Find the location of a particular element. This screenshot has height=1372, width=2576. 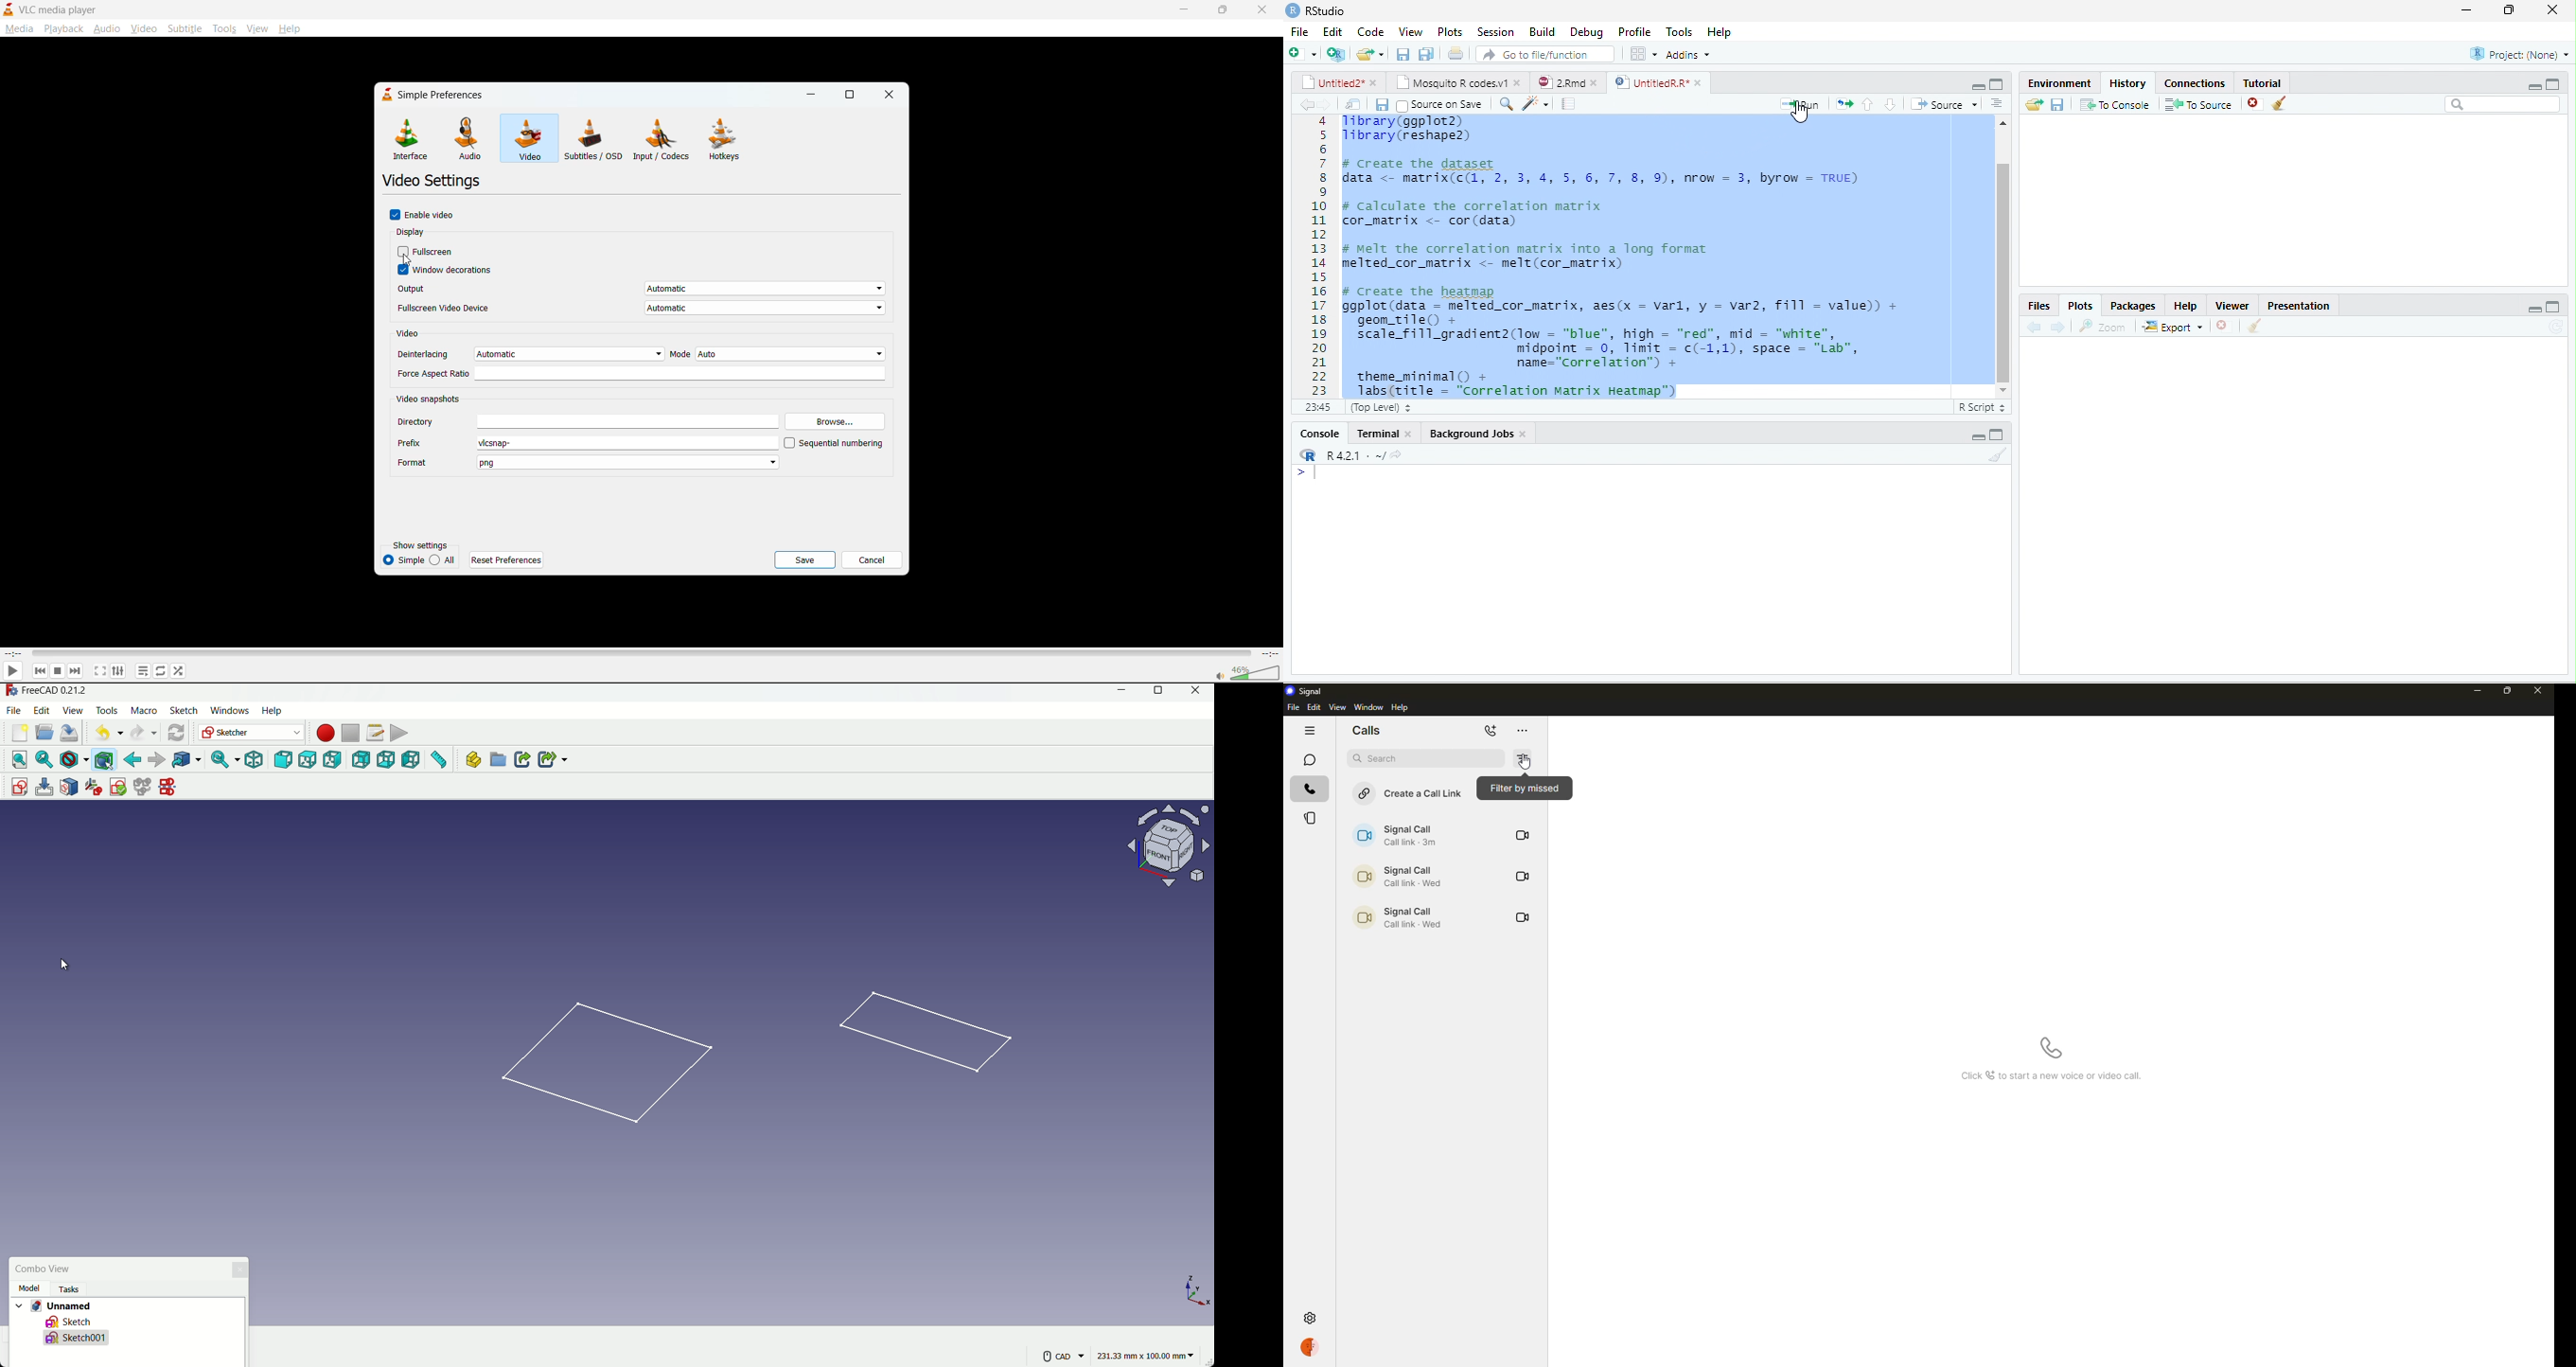

close is located at coordinates (2250, 104).